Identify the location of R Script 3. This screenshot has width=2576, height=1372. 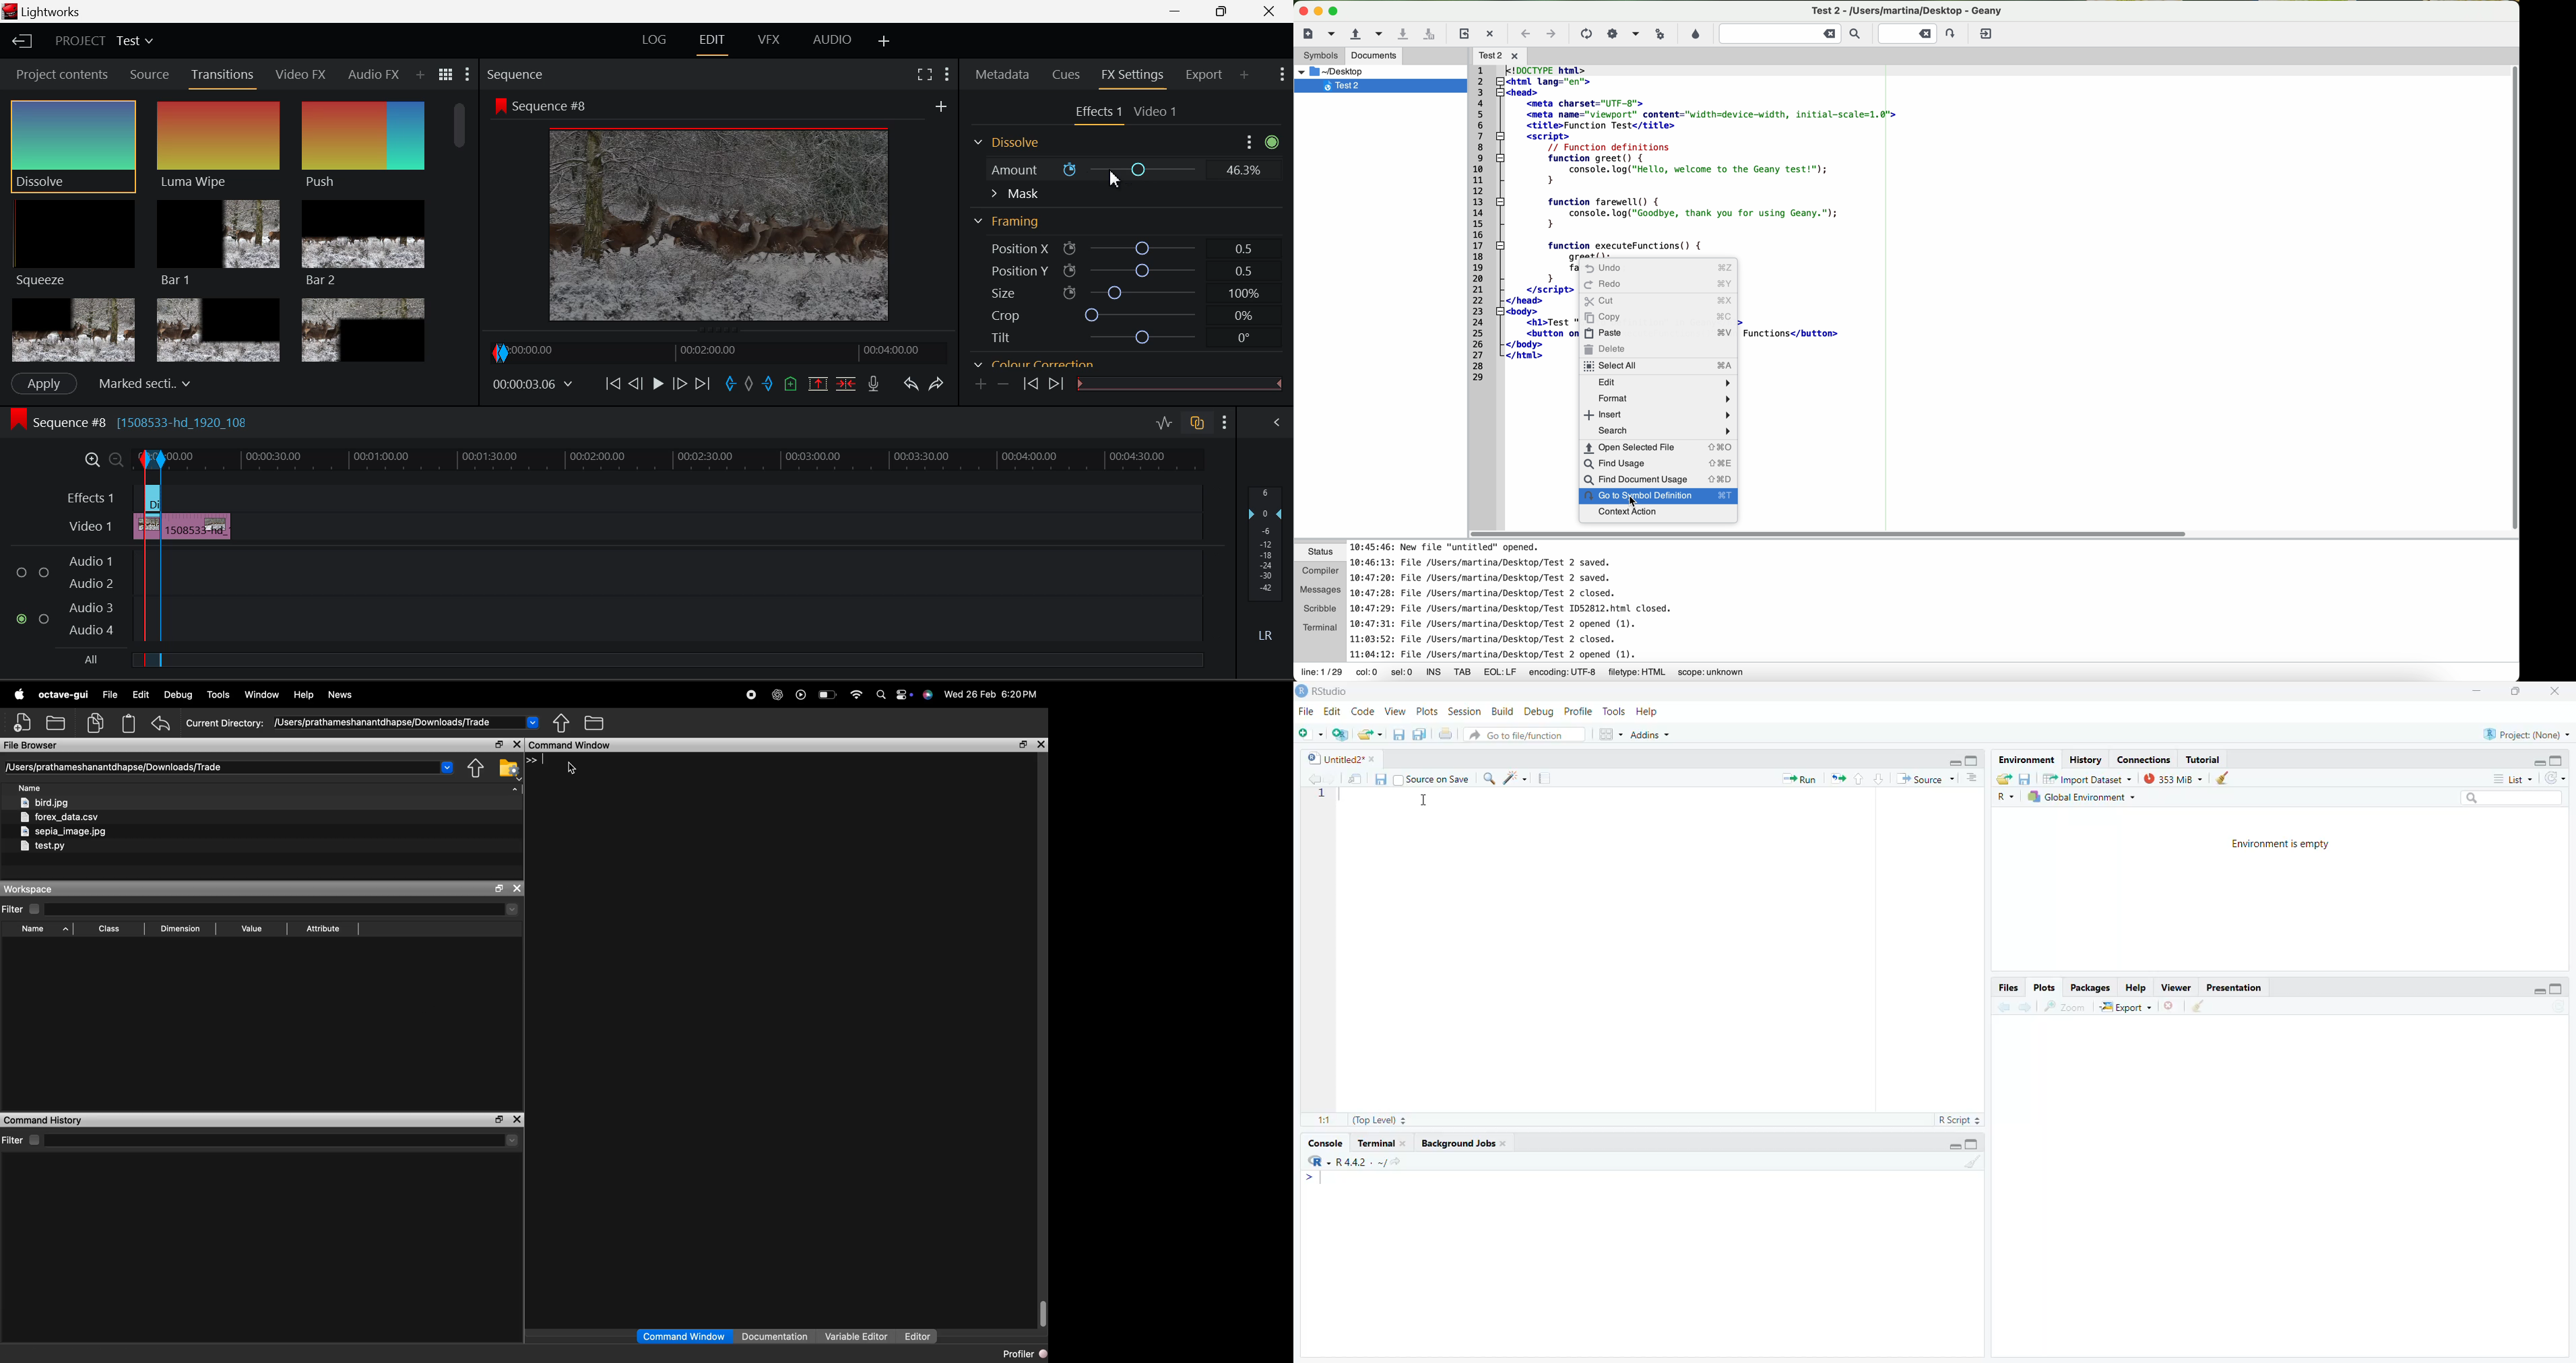
(1962, 1118).